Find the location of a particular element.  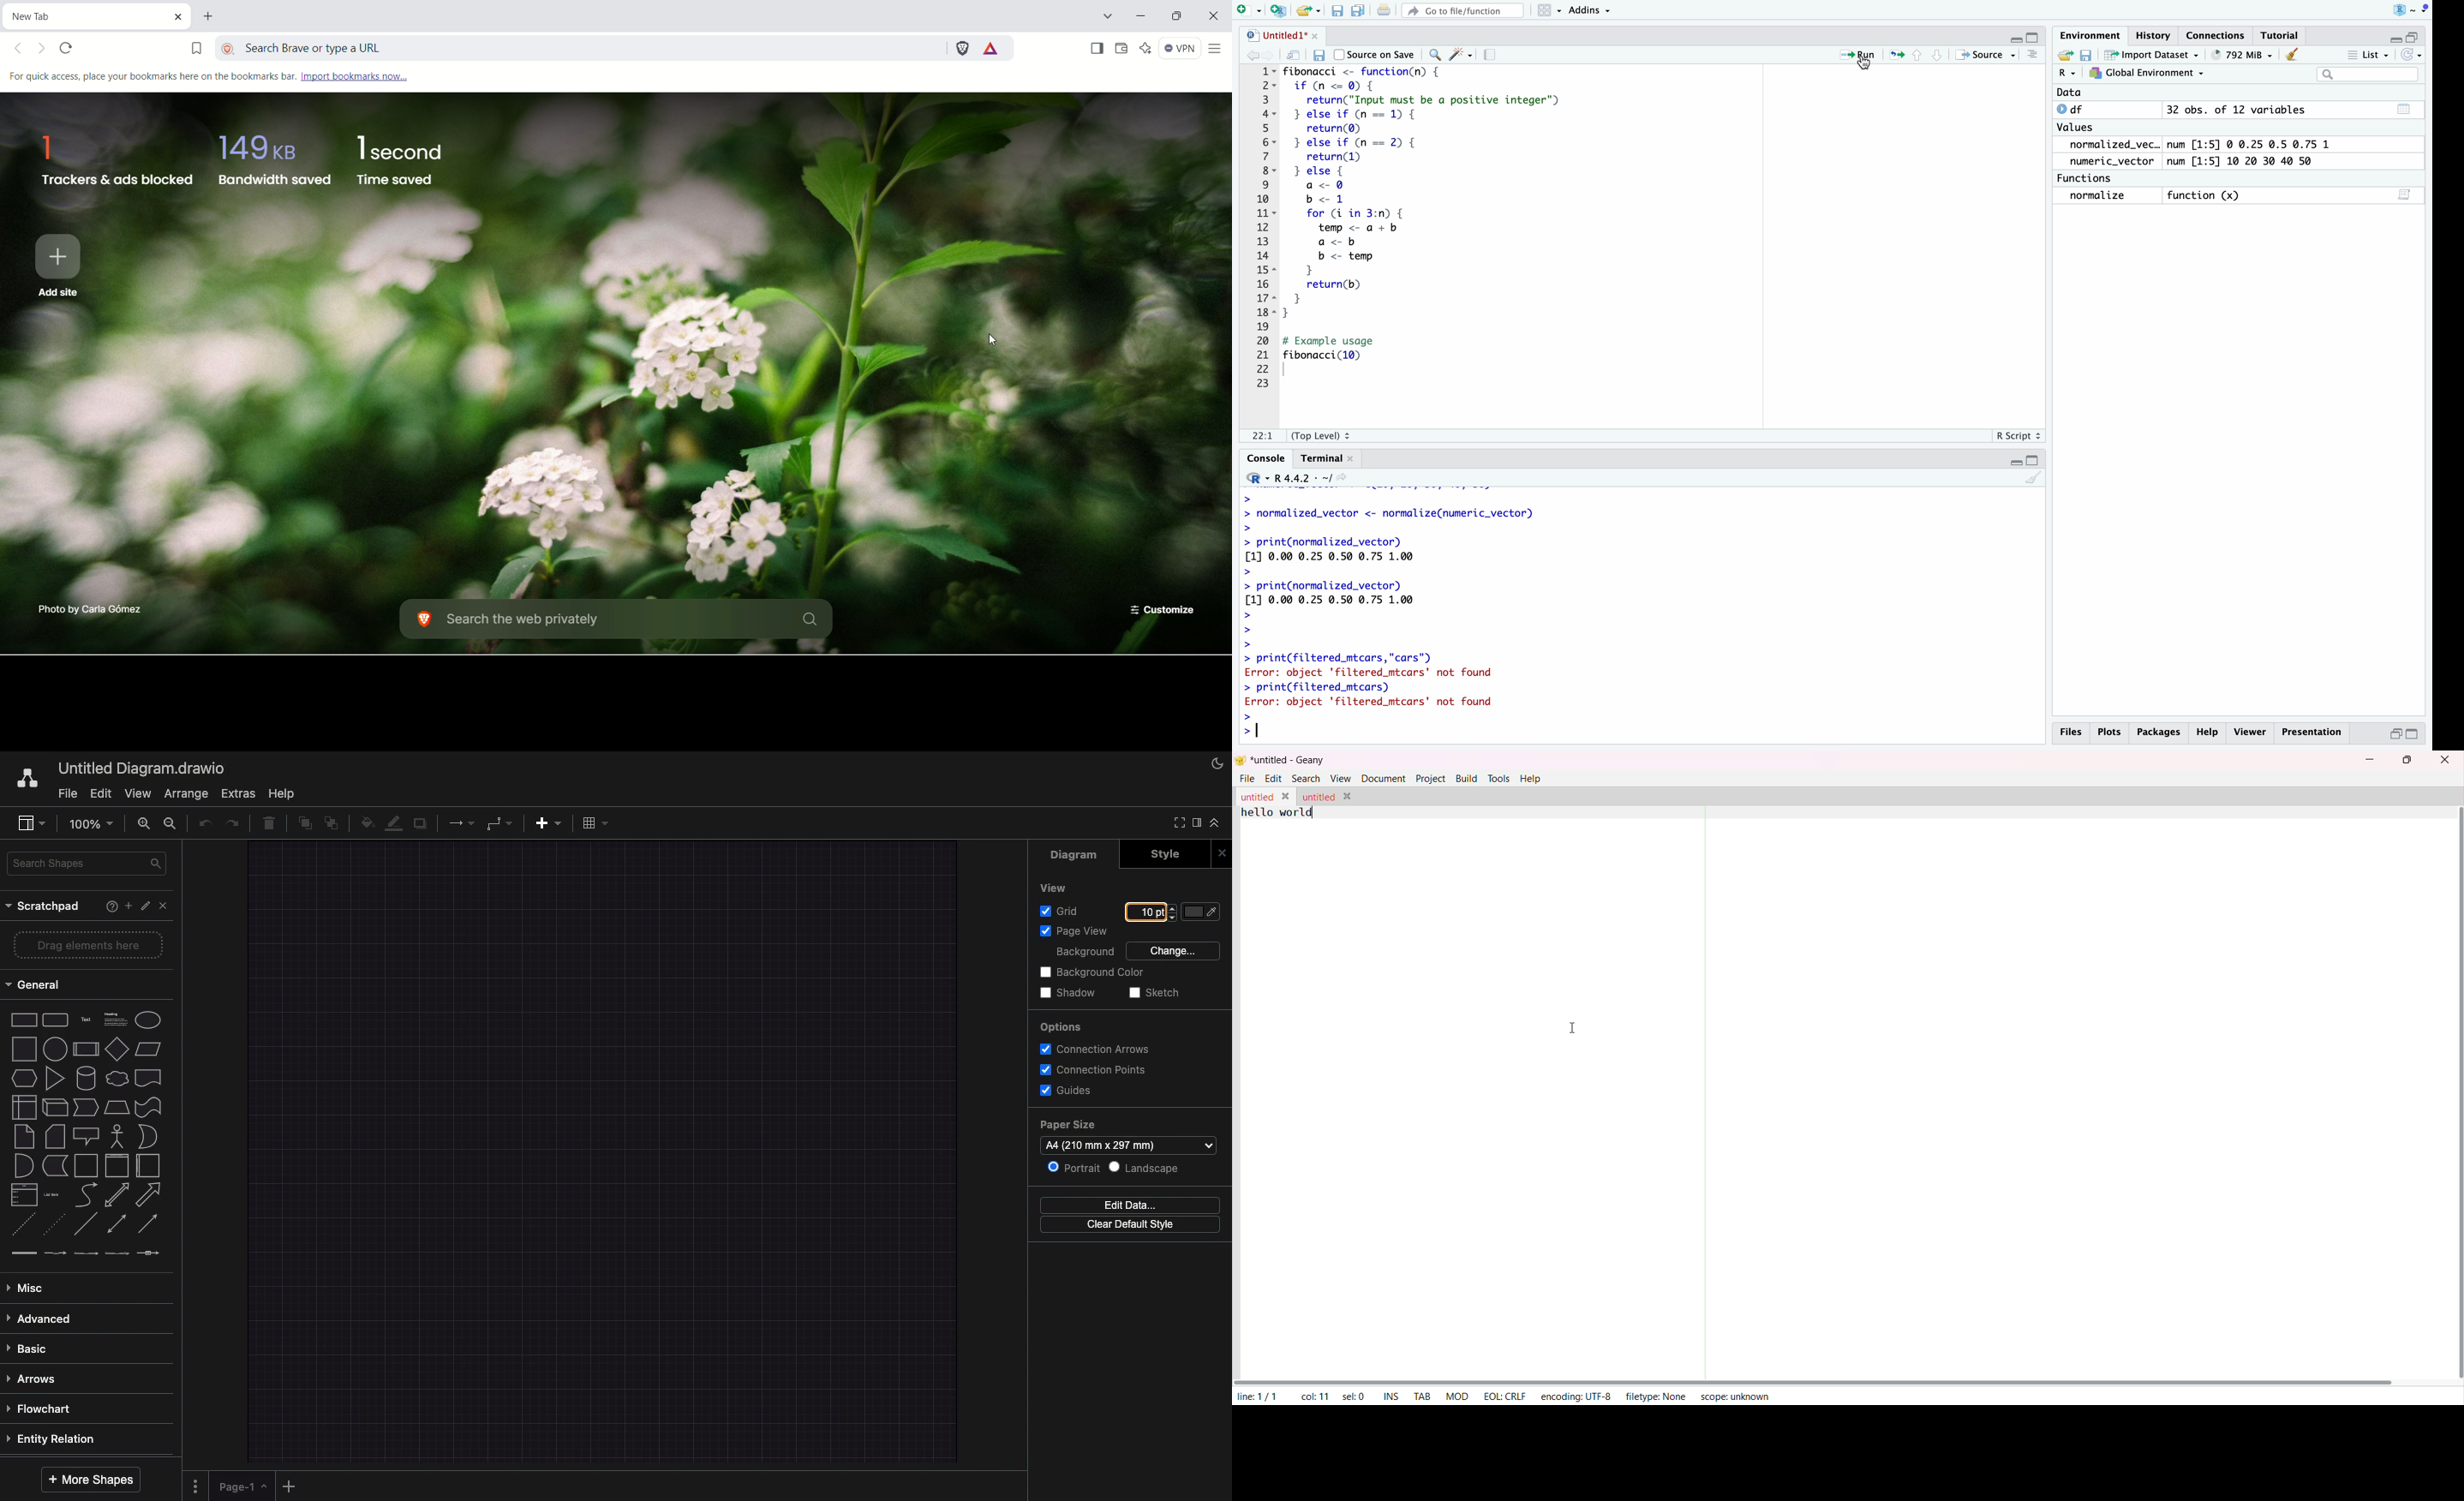

go to next section/chunk is located at coordinates (1940, 58).